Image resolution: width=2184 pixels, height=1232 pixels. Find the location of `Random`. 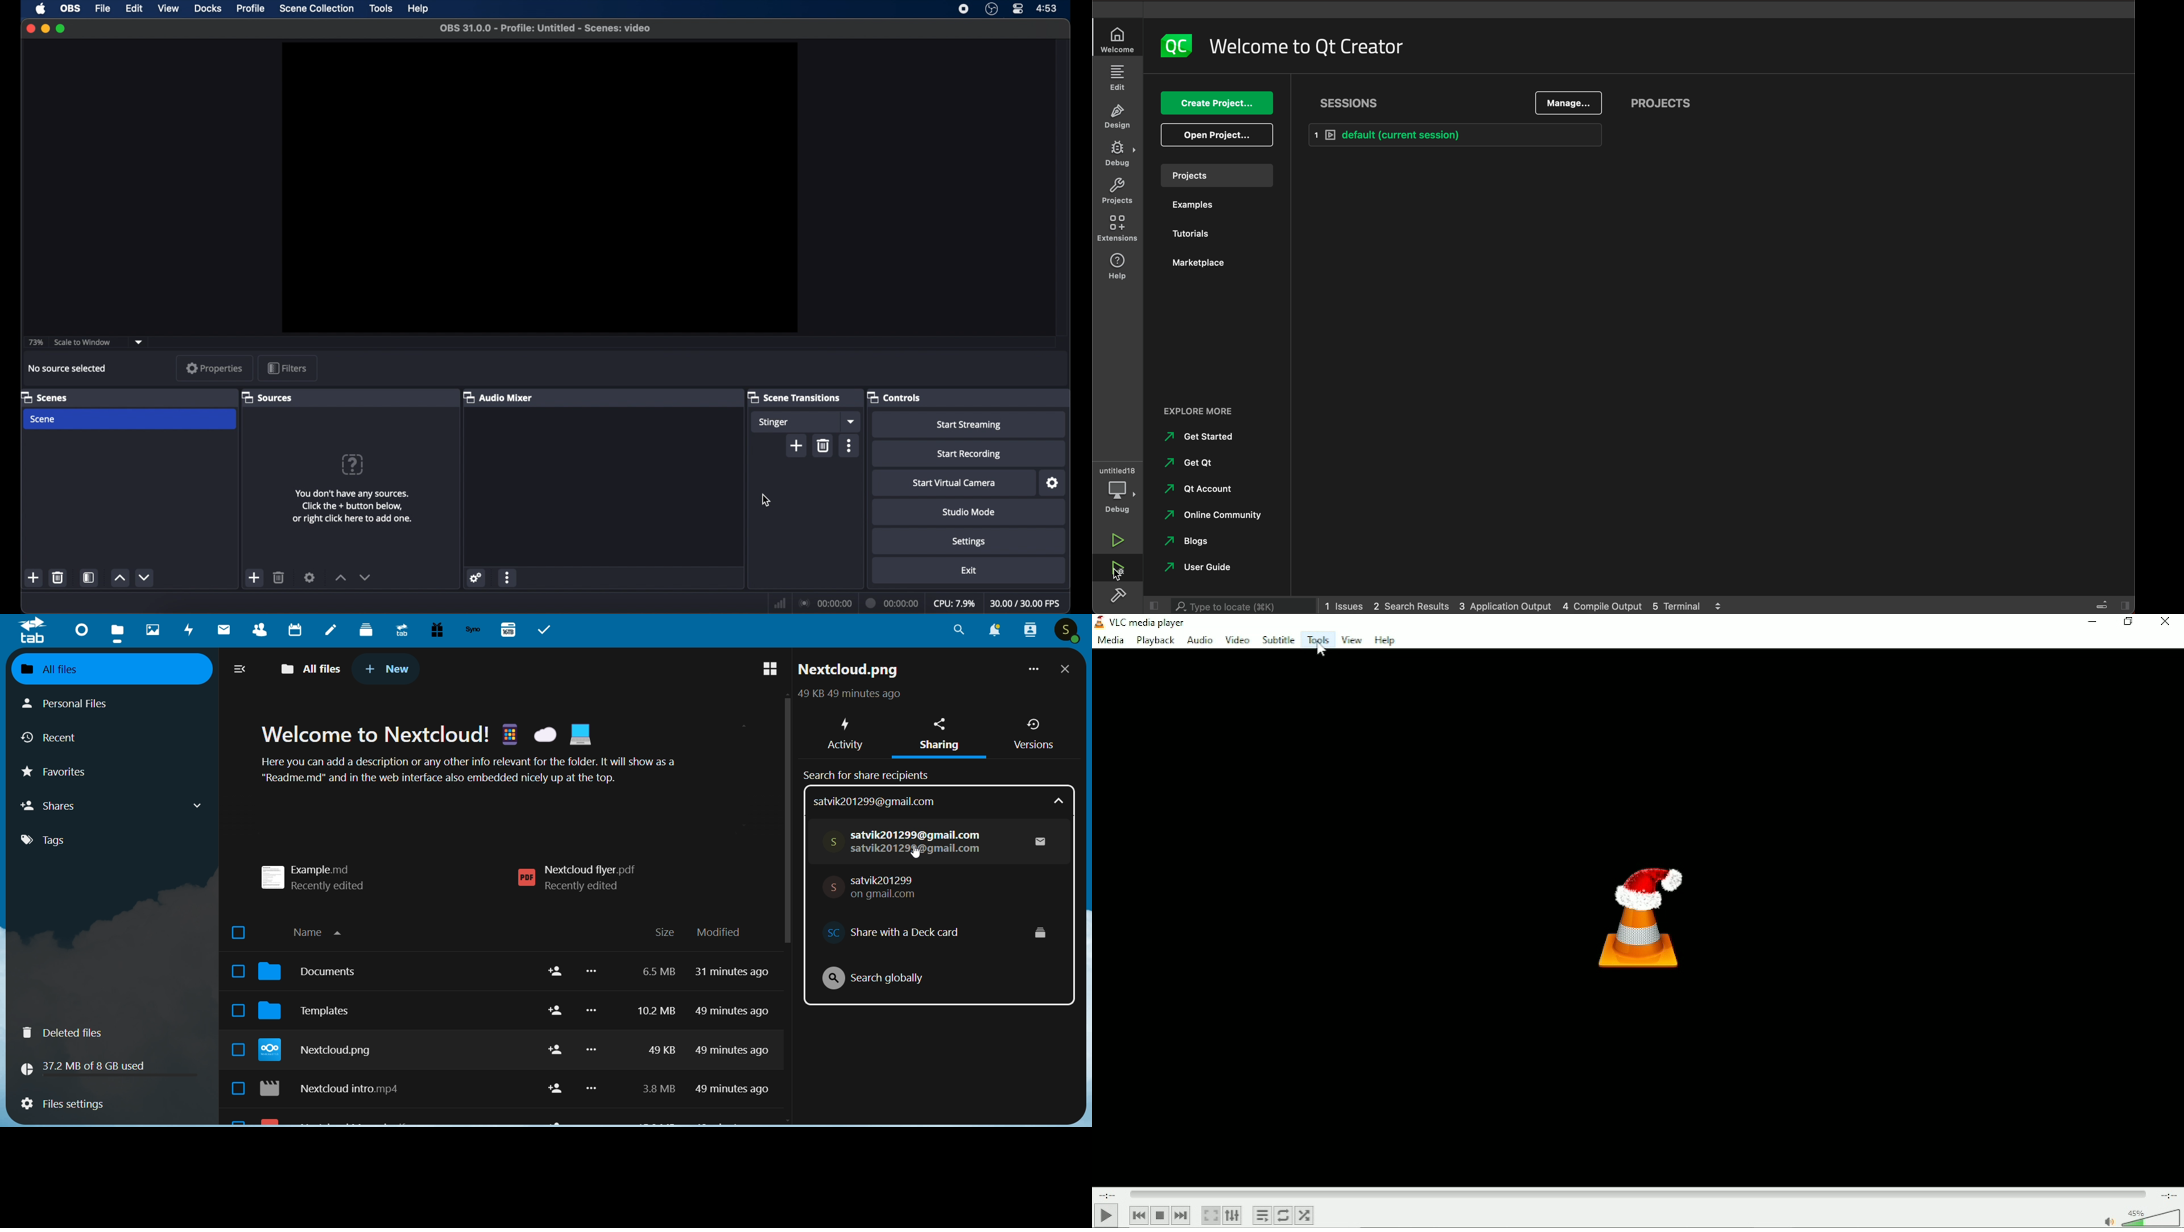

Random is located at coordinates (1305, 1215).